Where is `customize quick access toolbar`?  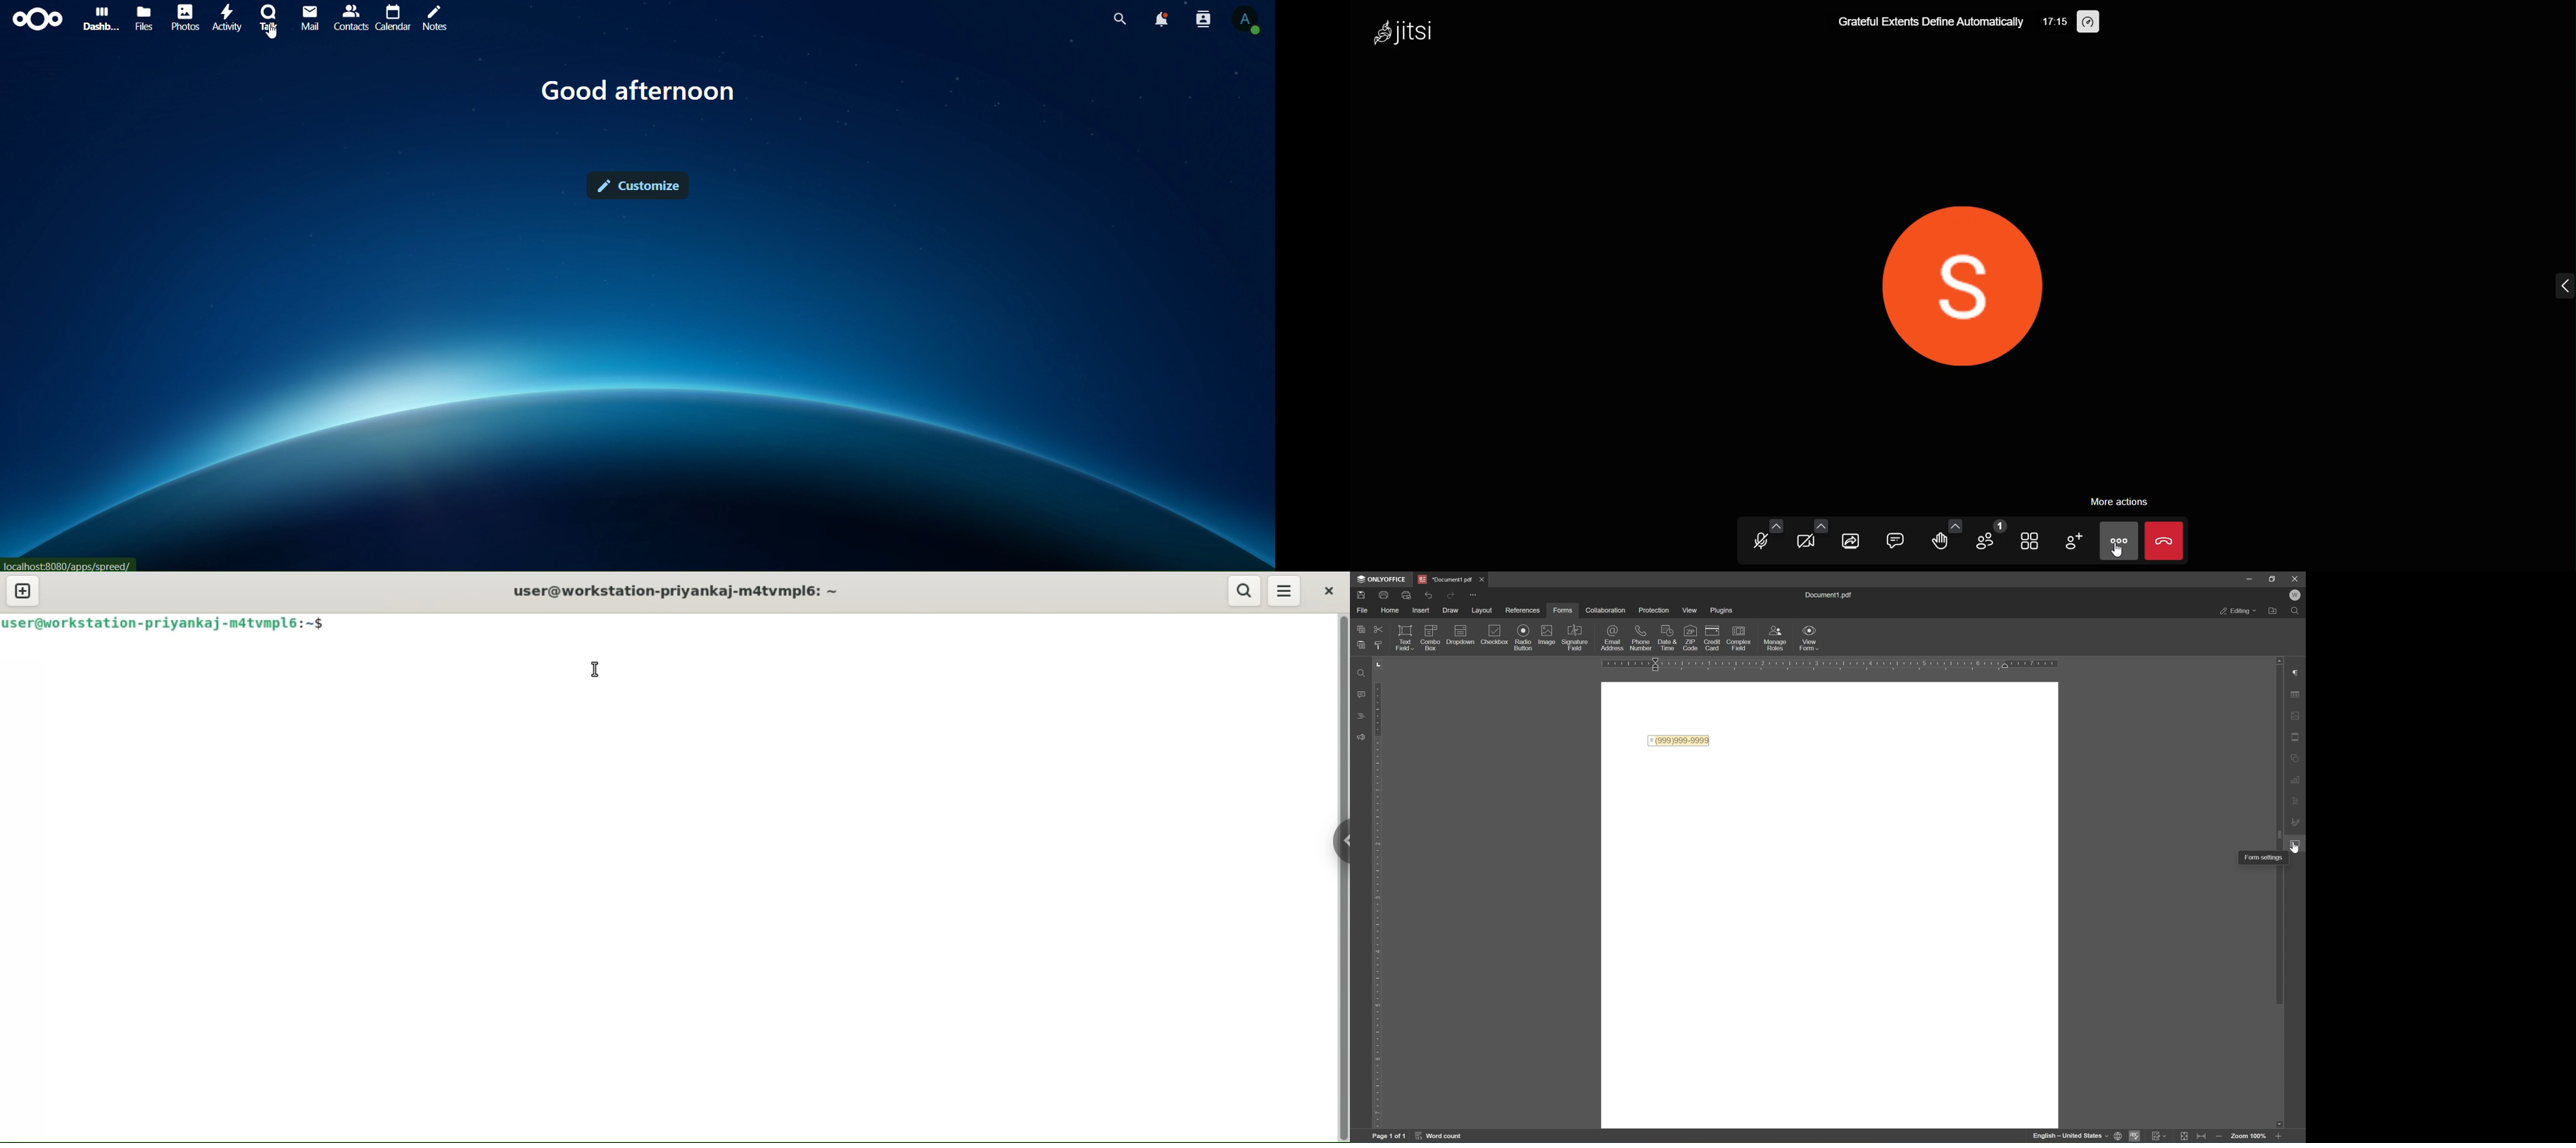 customize quick access toolbar is located at coordinates (1472, 594).